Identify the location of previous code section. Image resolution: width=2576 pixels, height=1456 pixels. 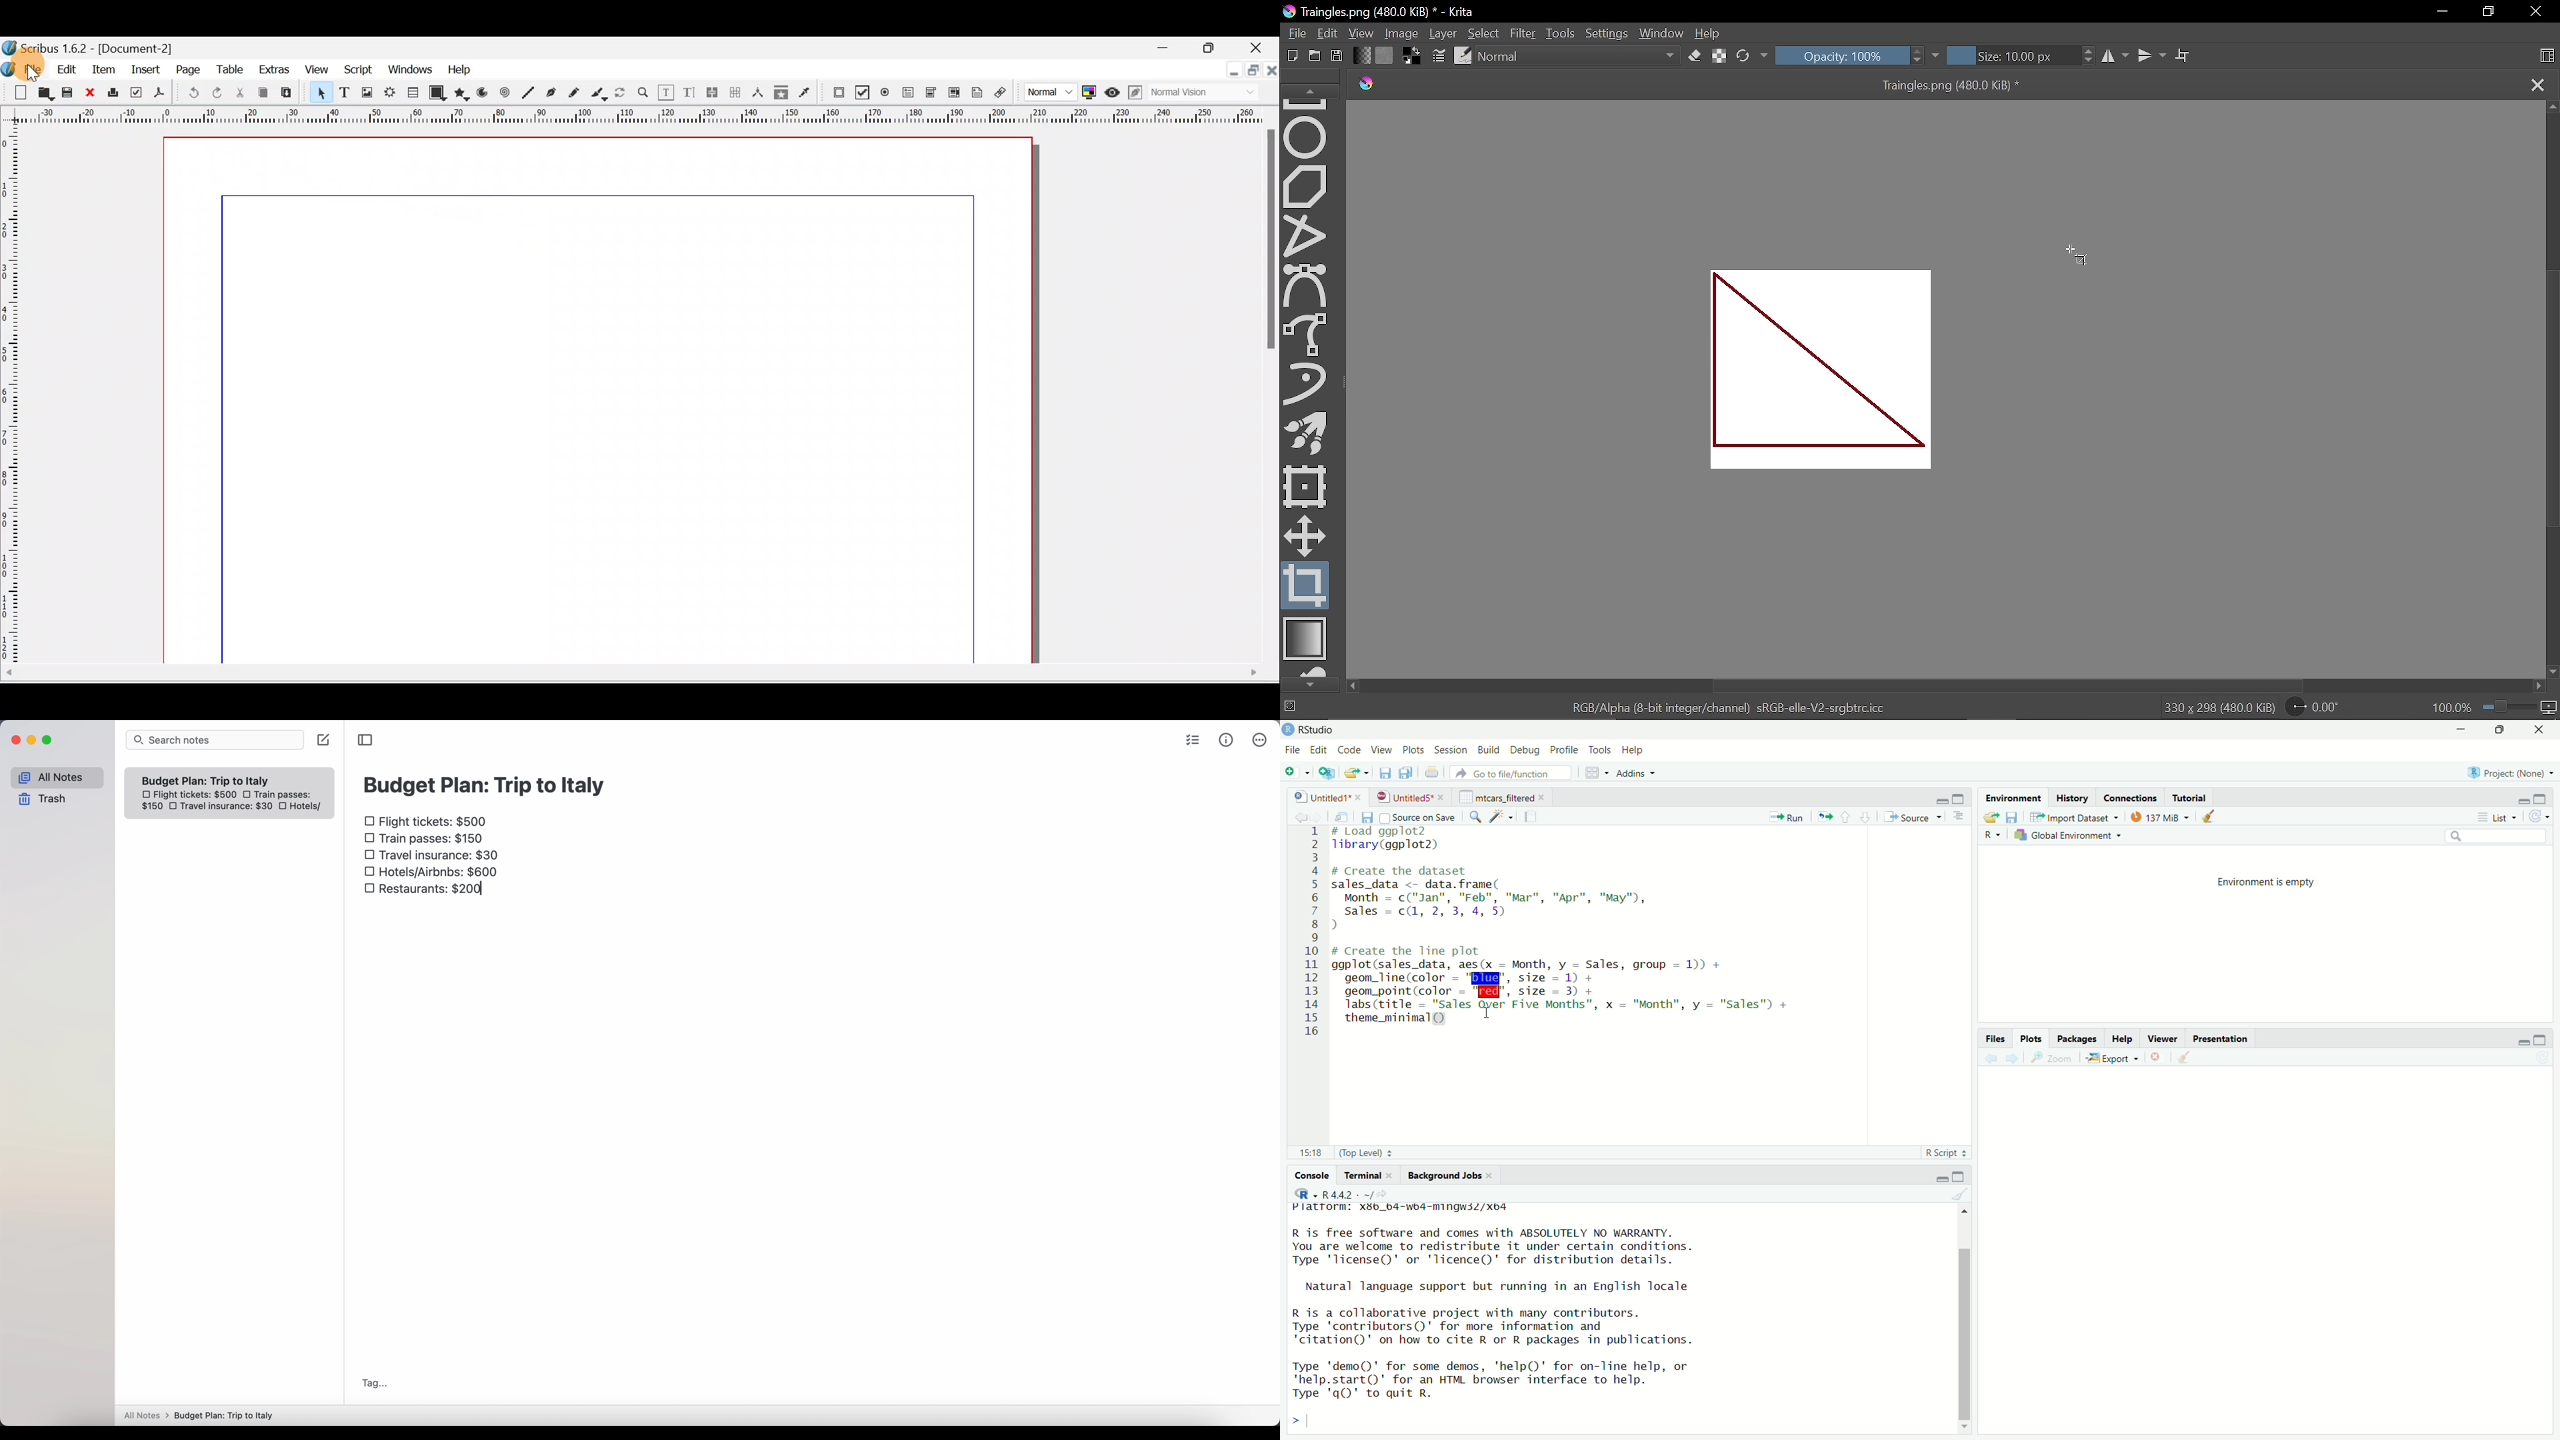
(1845, 817).